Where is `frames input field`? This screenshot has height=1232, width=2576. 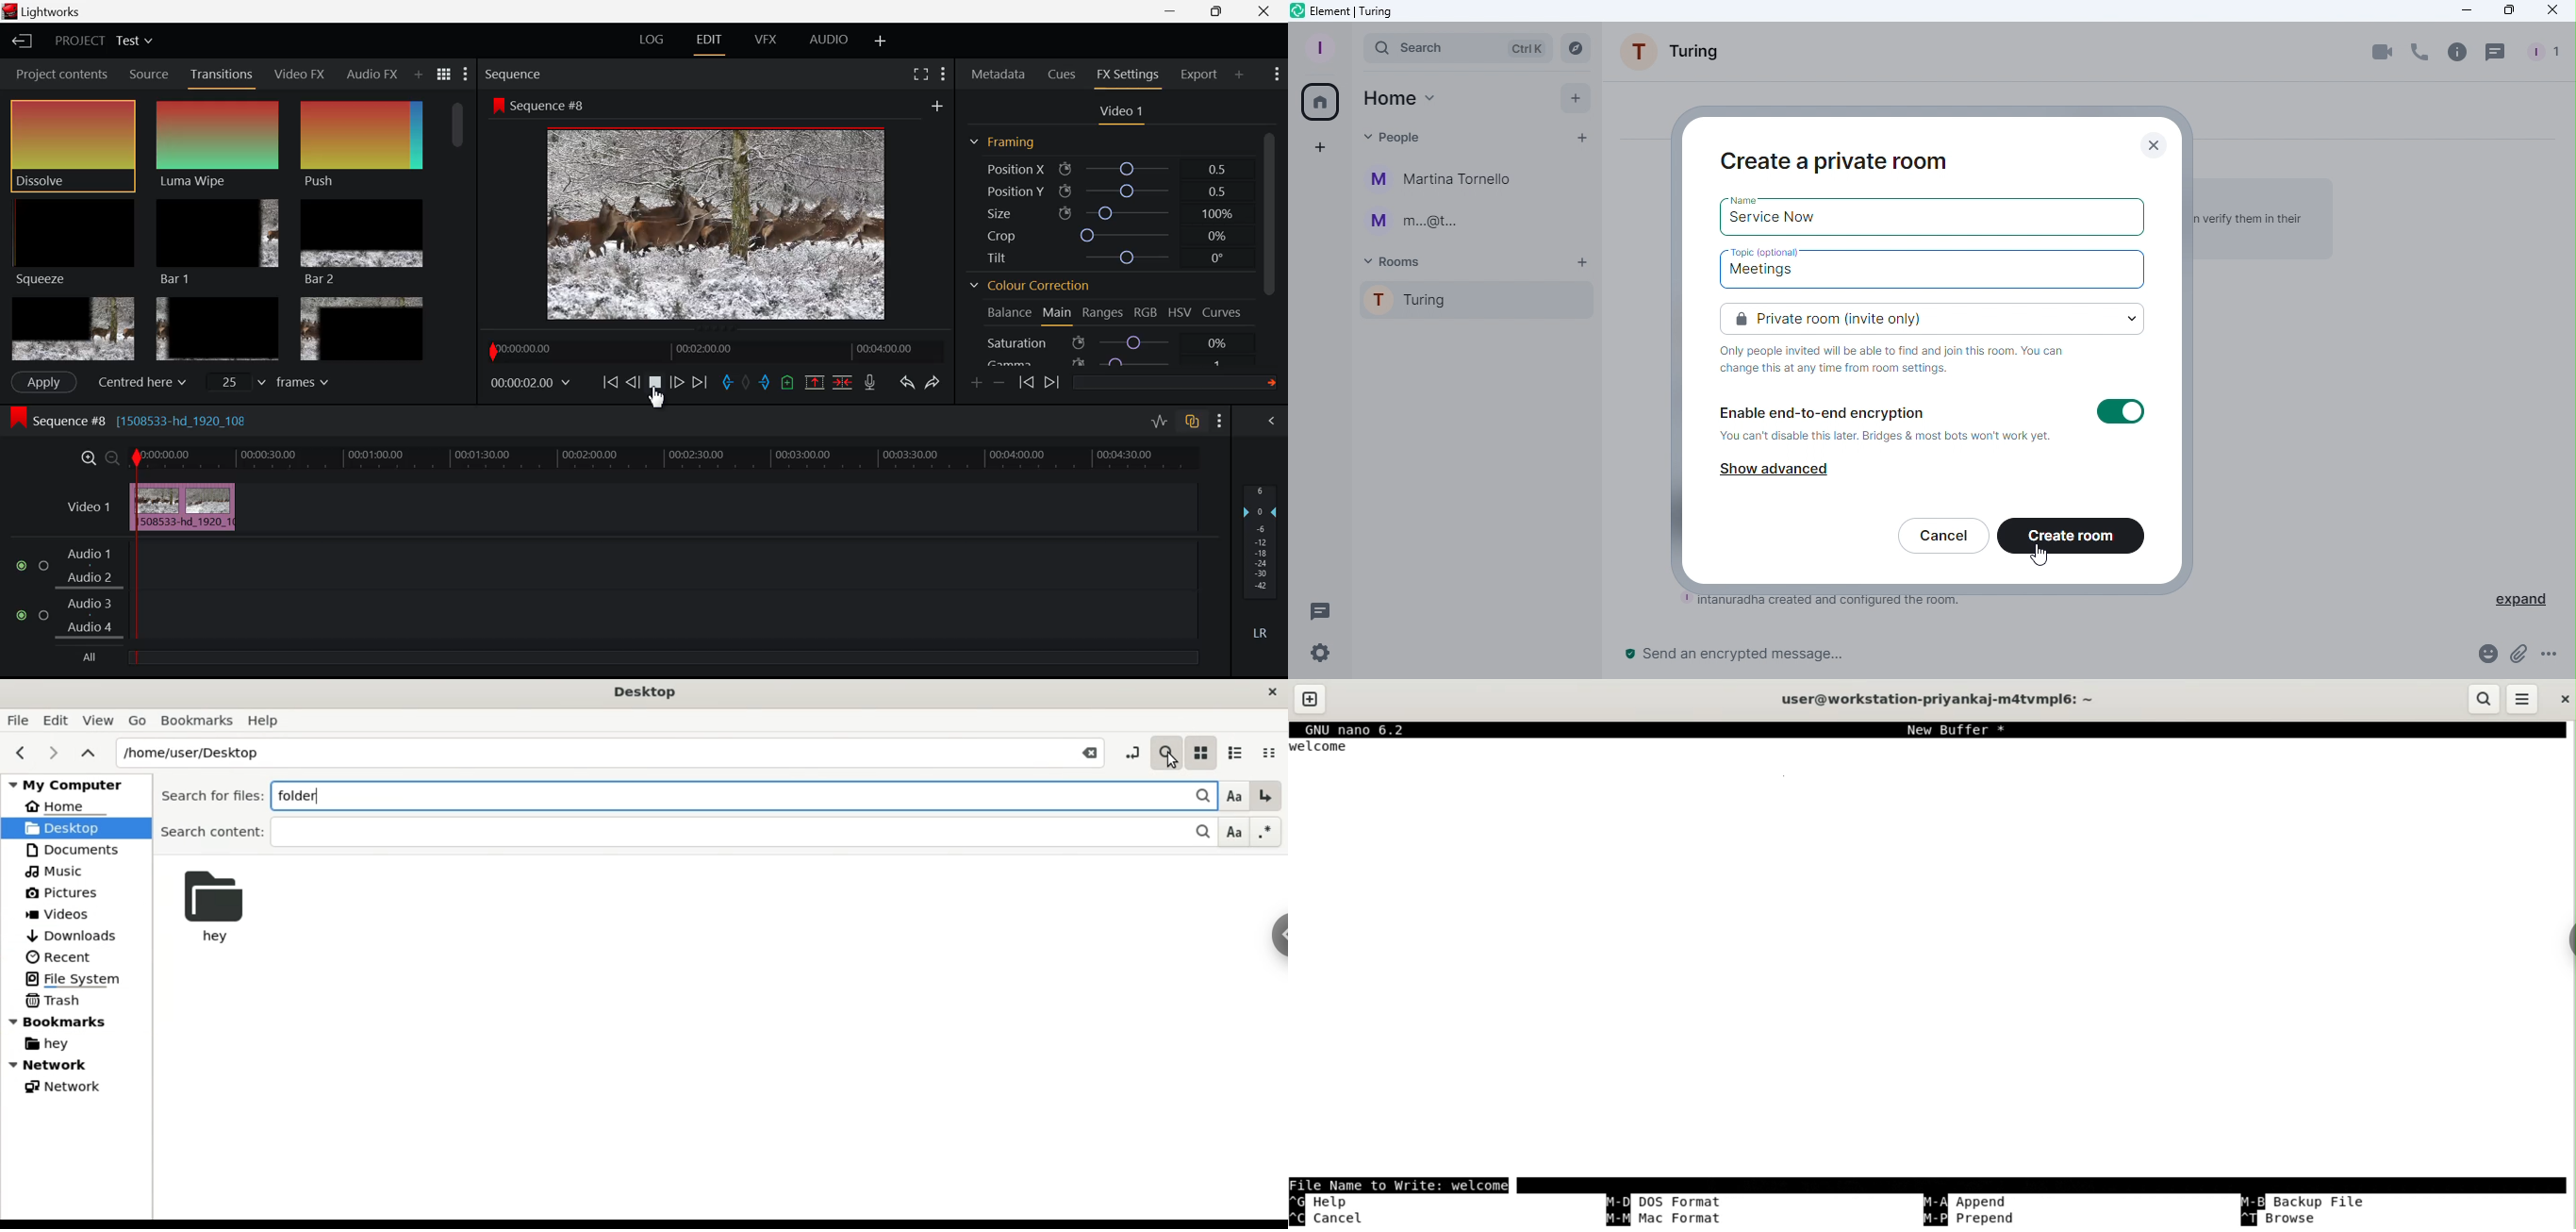
frames input field is located at coordinates (280, 380).